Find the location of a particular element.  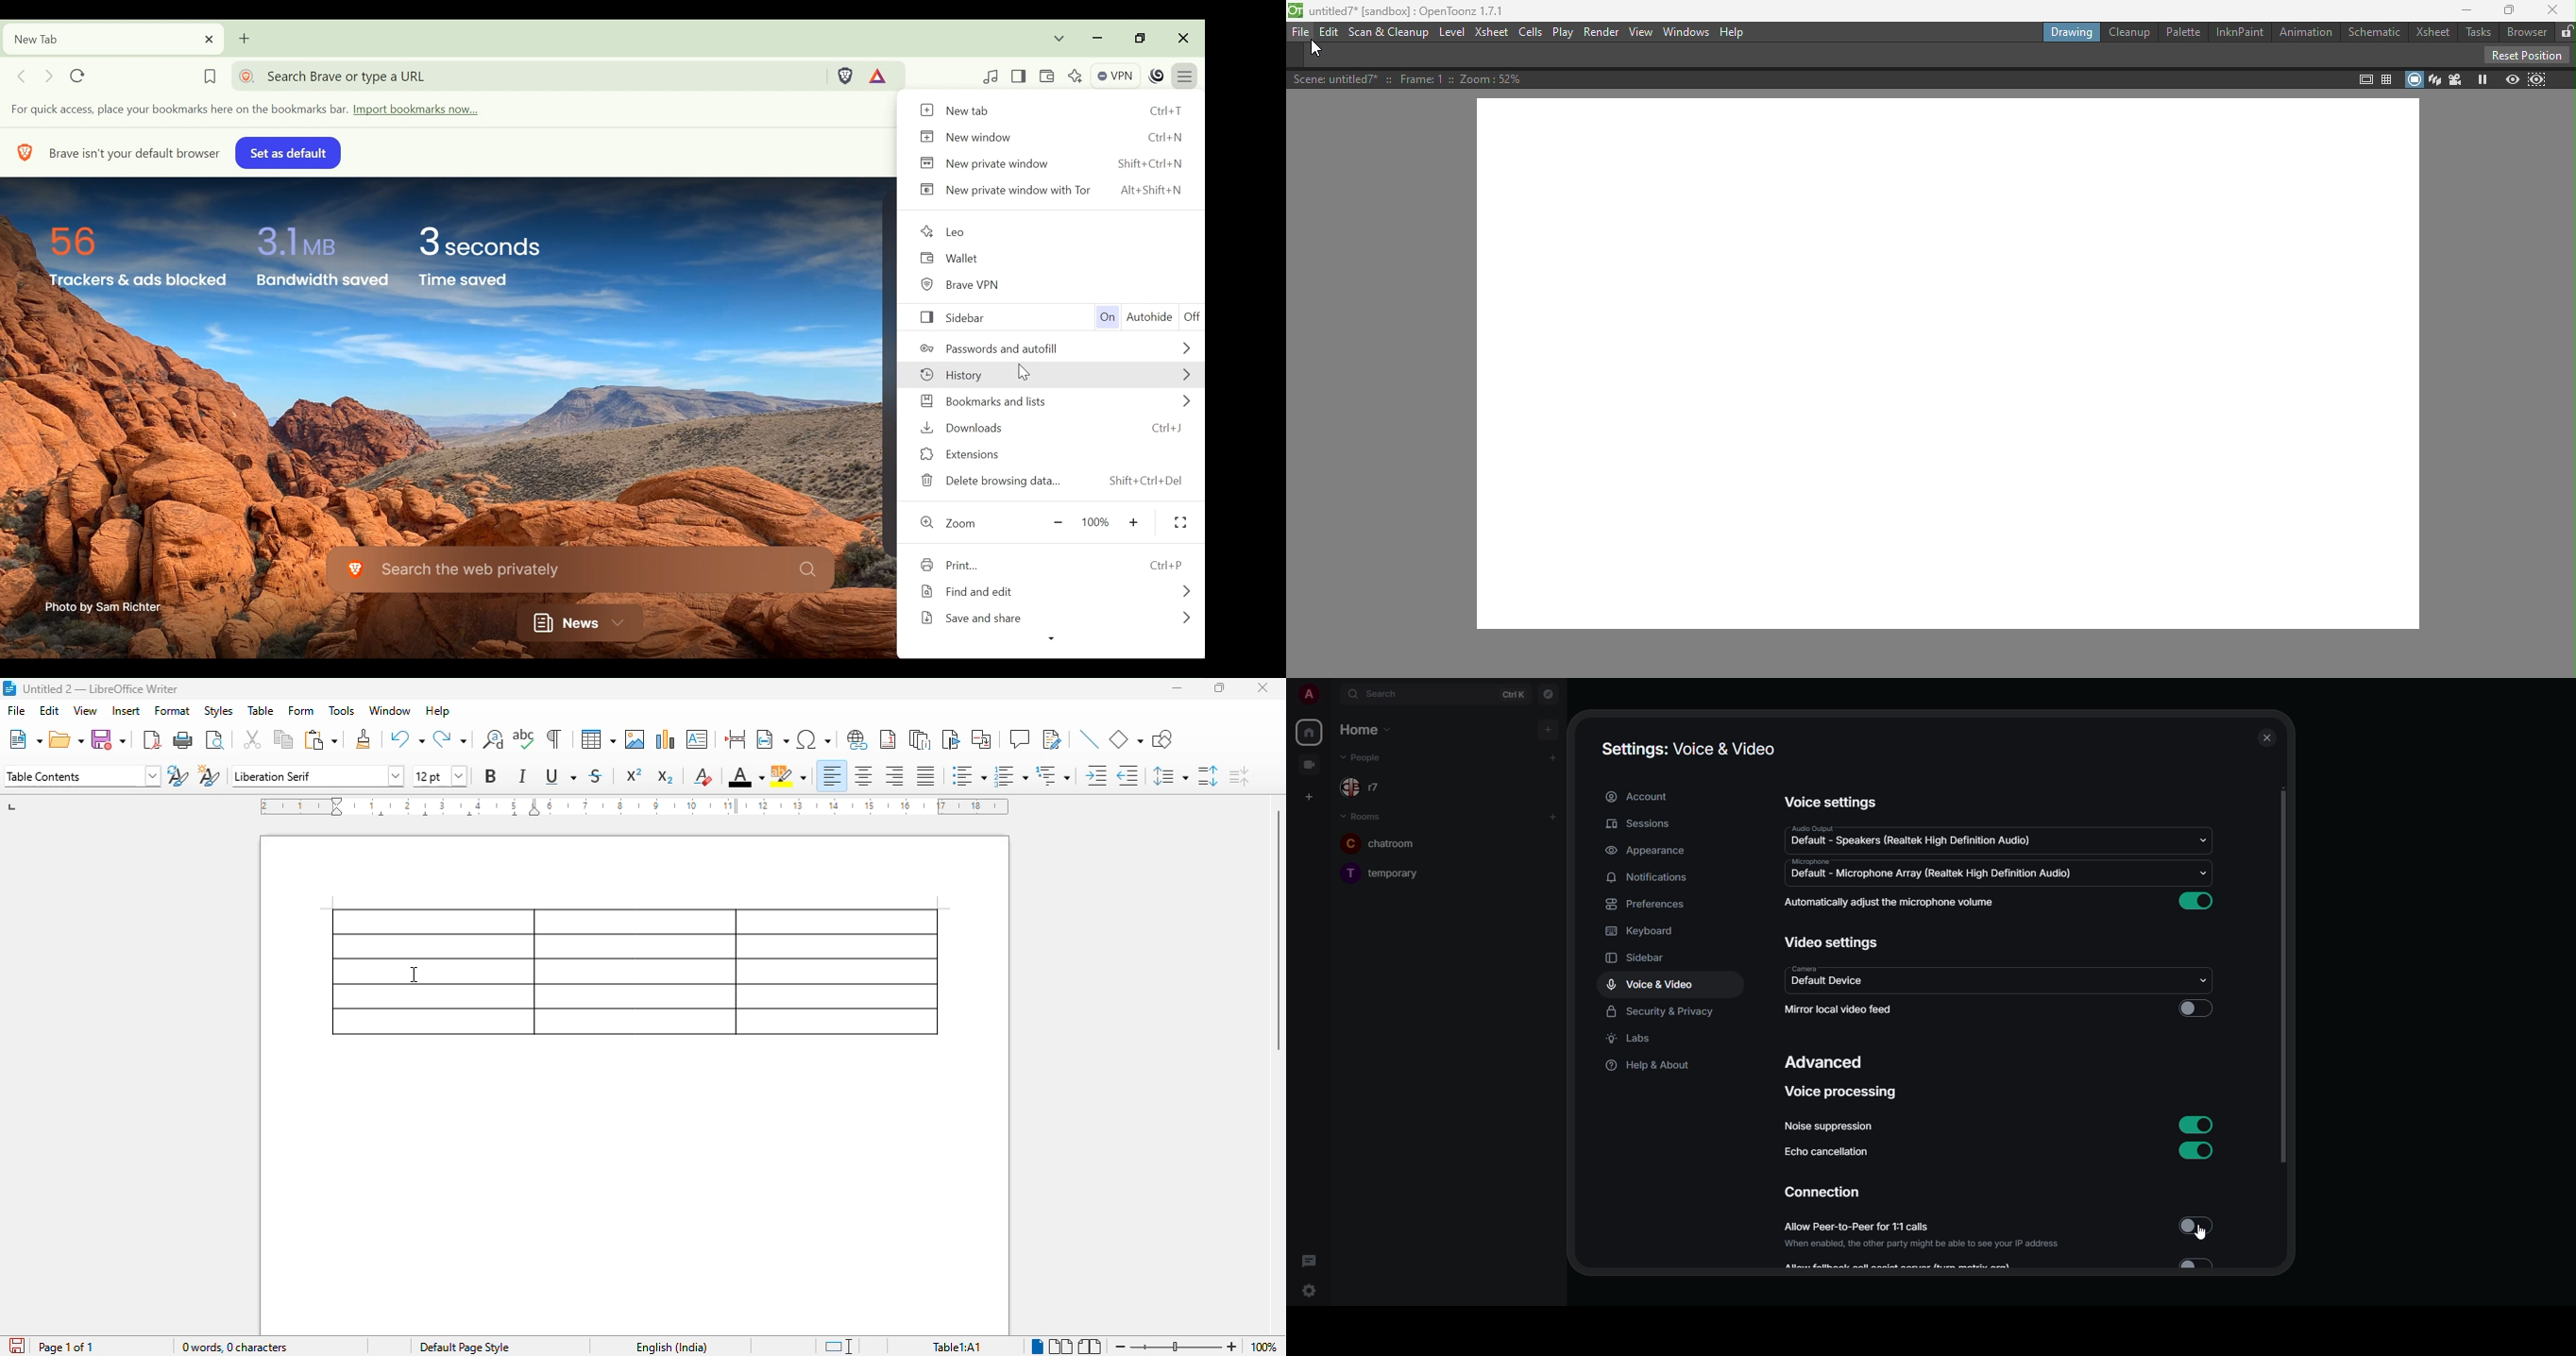

insert special characters is located at coordinates (814, 739).